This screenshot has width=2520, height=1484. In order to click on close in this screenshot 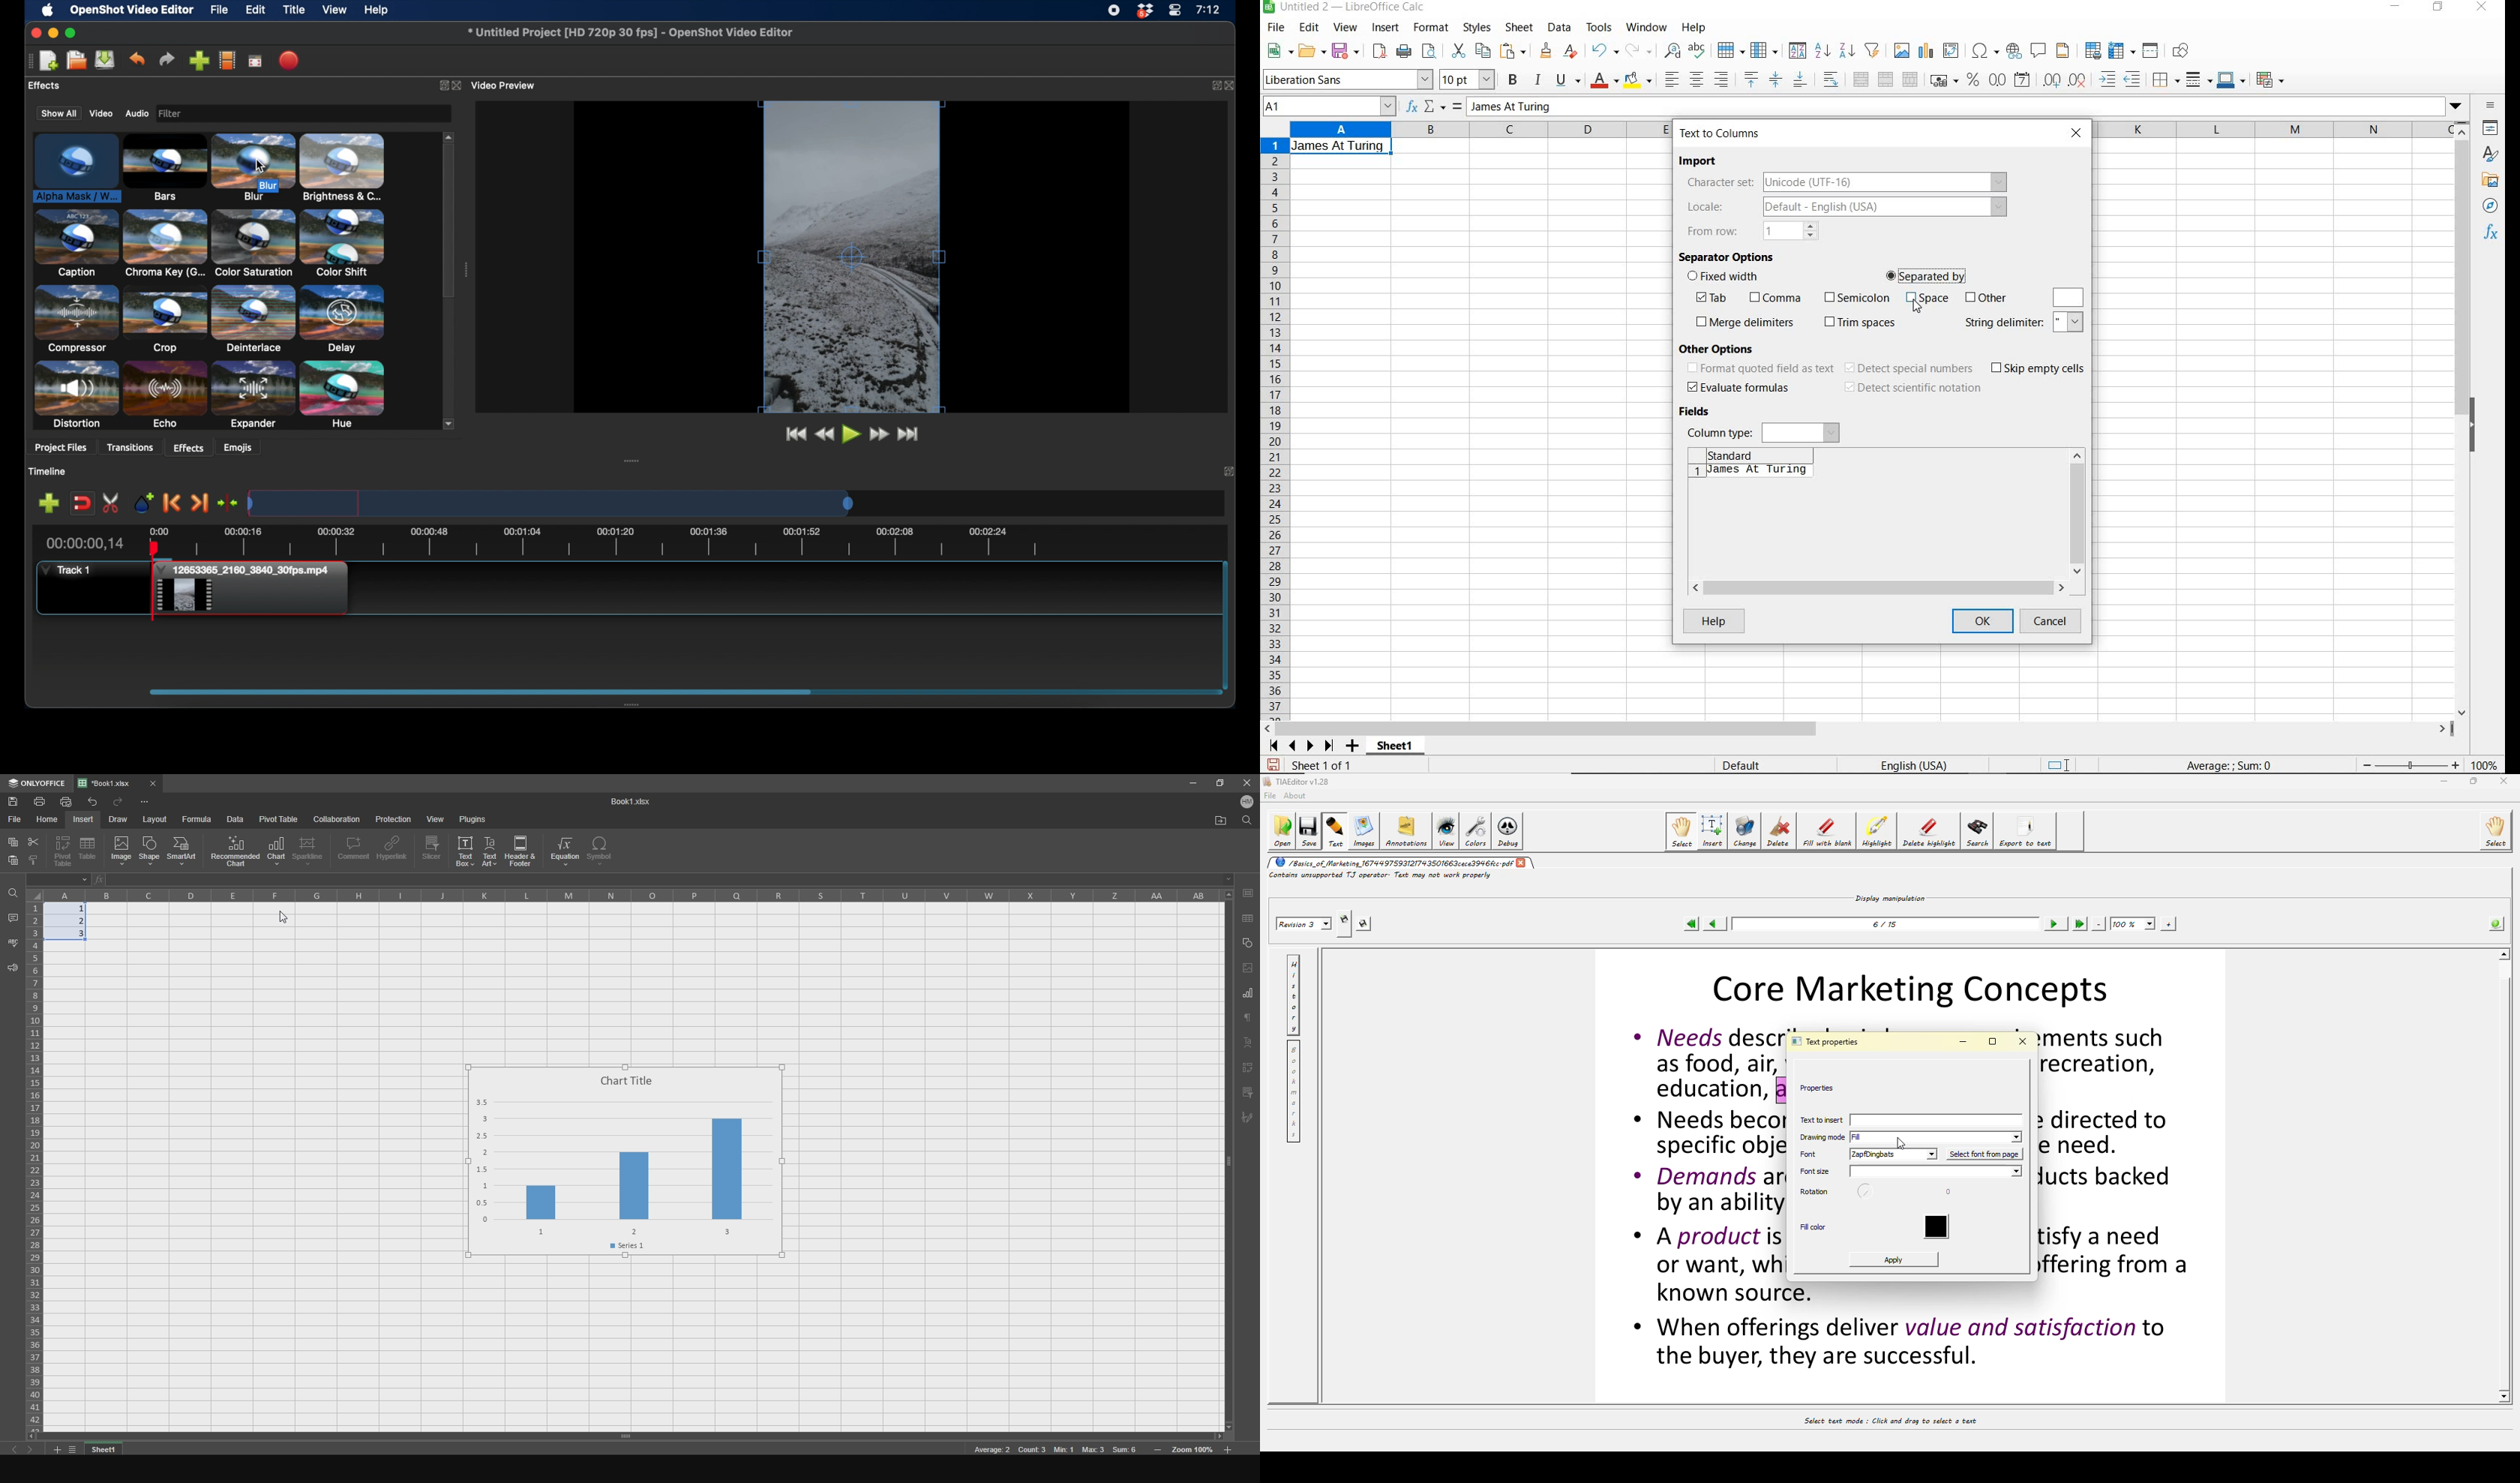, I will do `click(1233, 86)`.